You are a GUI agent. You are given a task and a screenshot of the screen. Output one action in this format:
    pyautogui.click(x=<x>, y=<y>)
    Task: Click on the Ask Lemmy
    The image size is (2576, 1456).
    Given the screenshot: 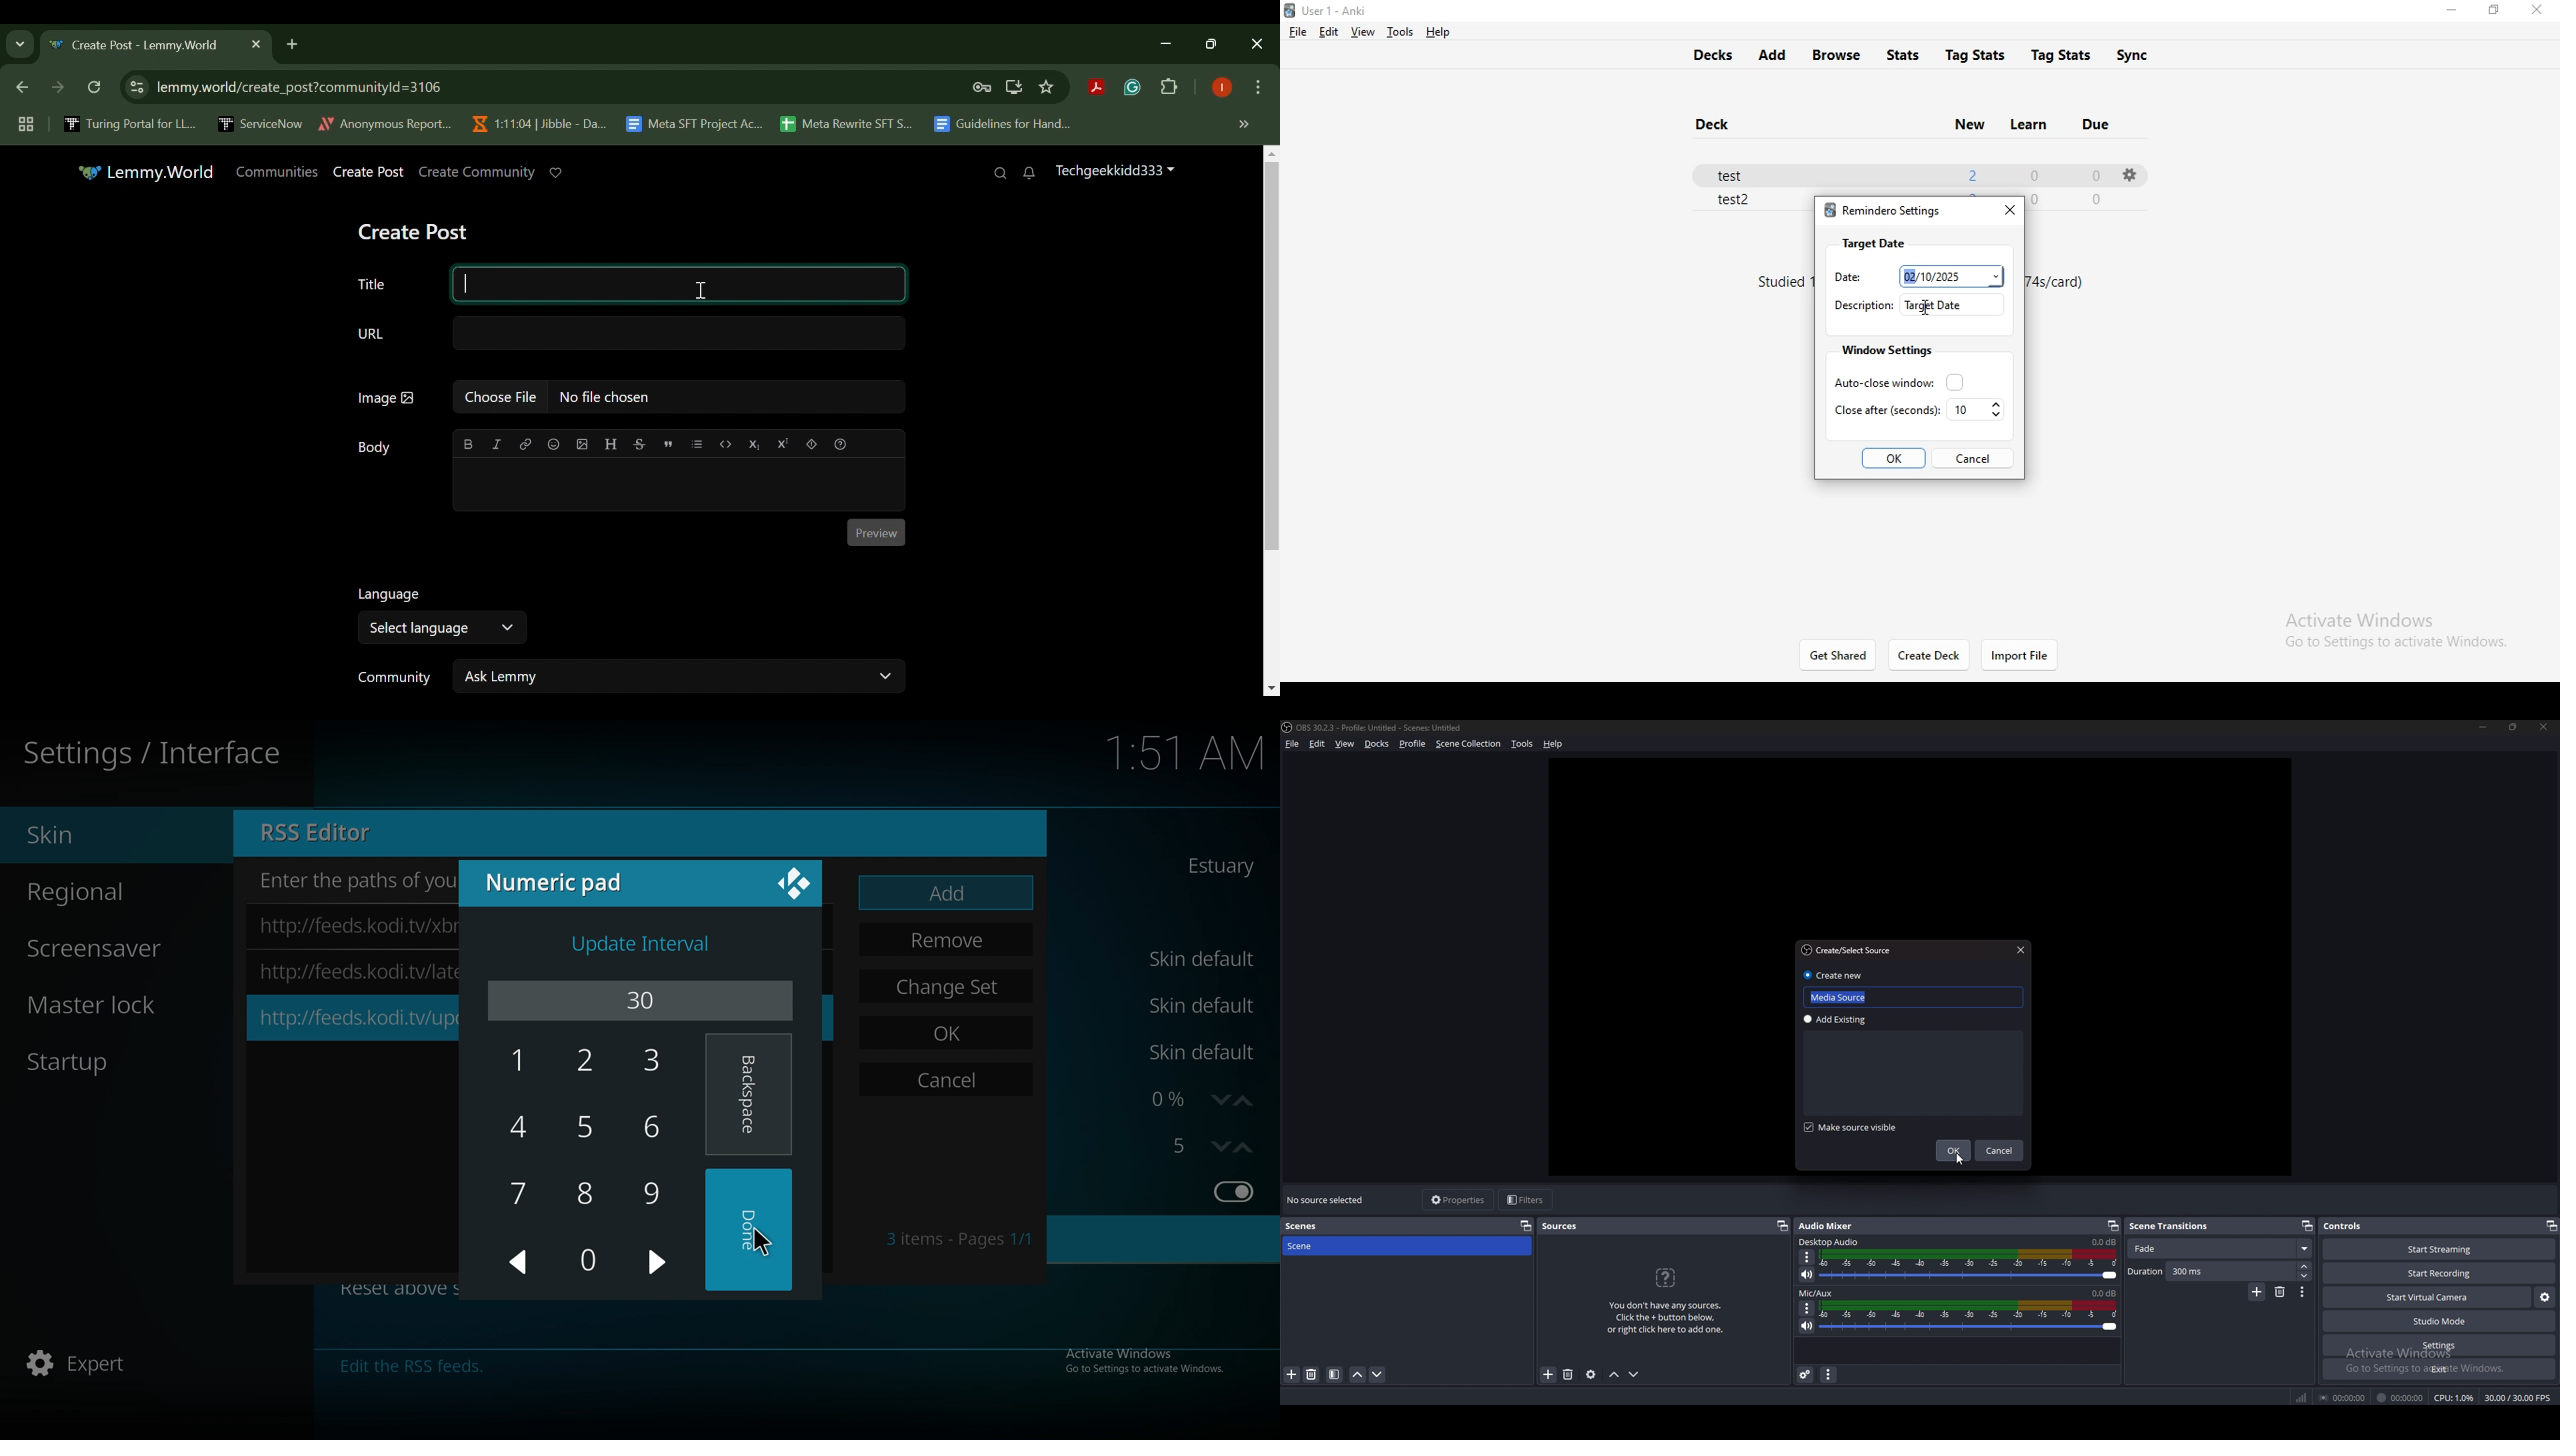 What is the action you would take?
    pyautogui.click(x=680, y=675)
    